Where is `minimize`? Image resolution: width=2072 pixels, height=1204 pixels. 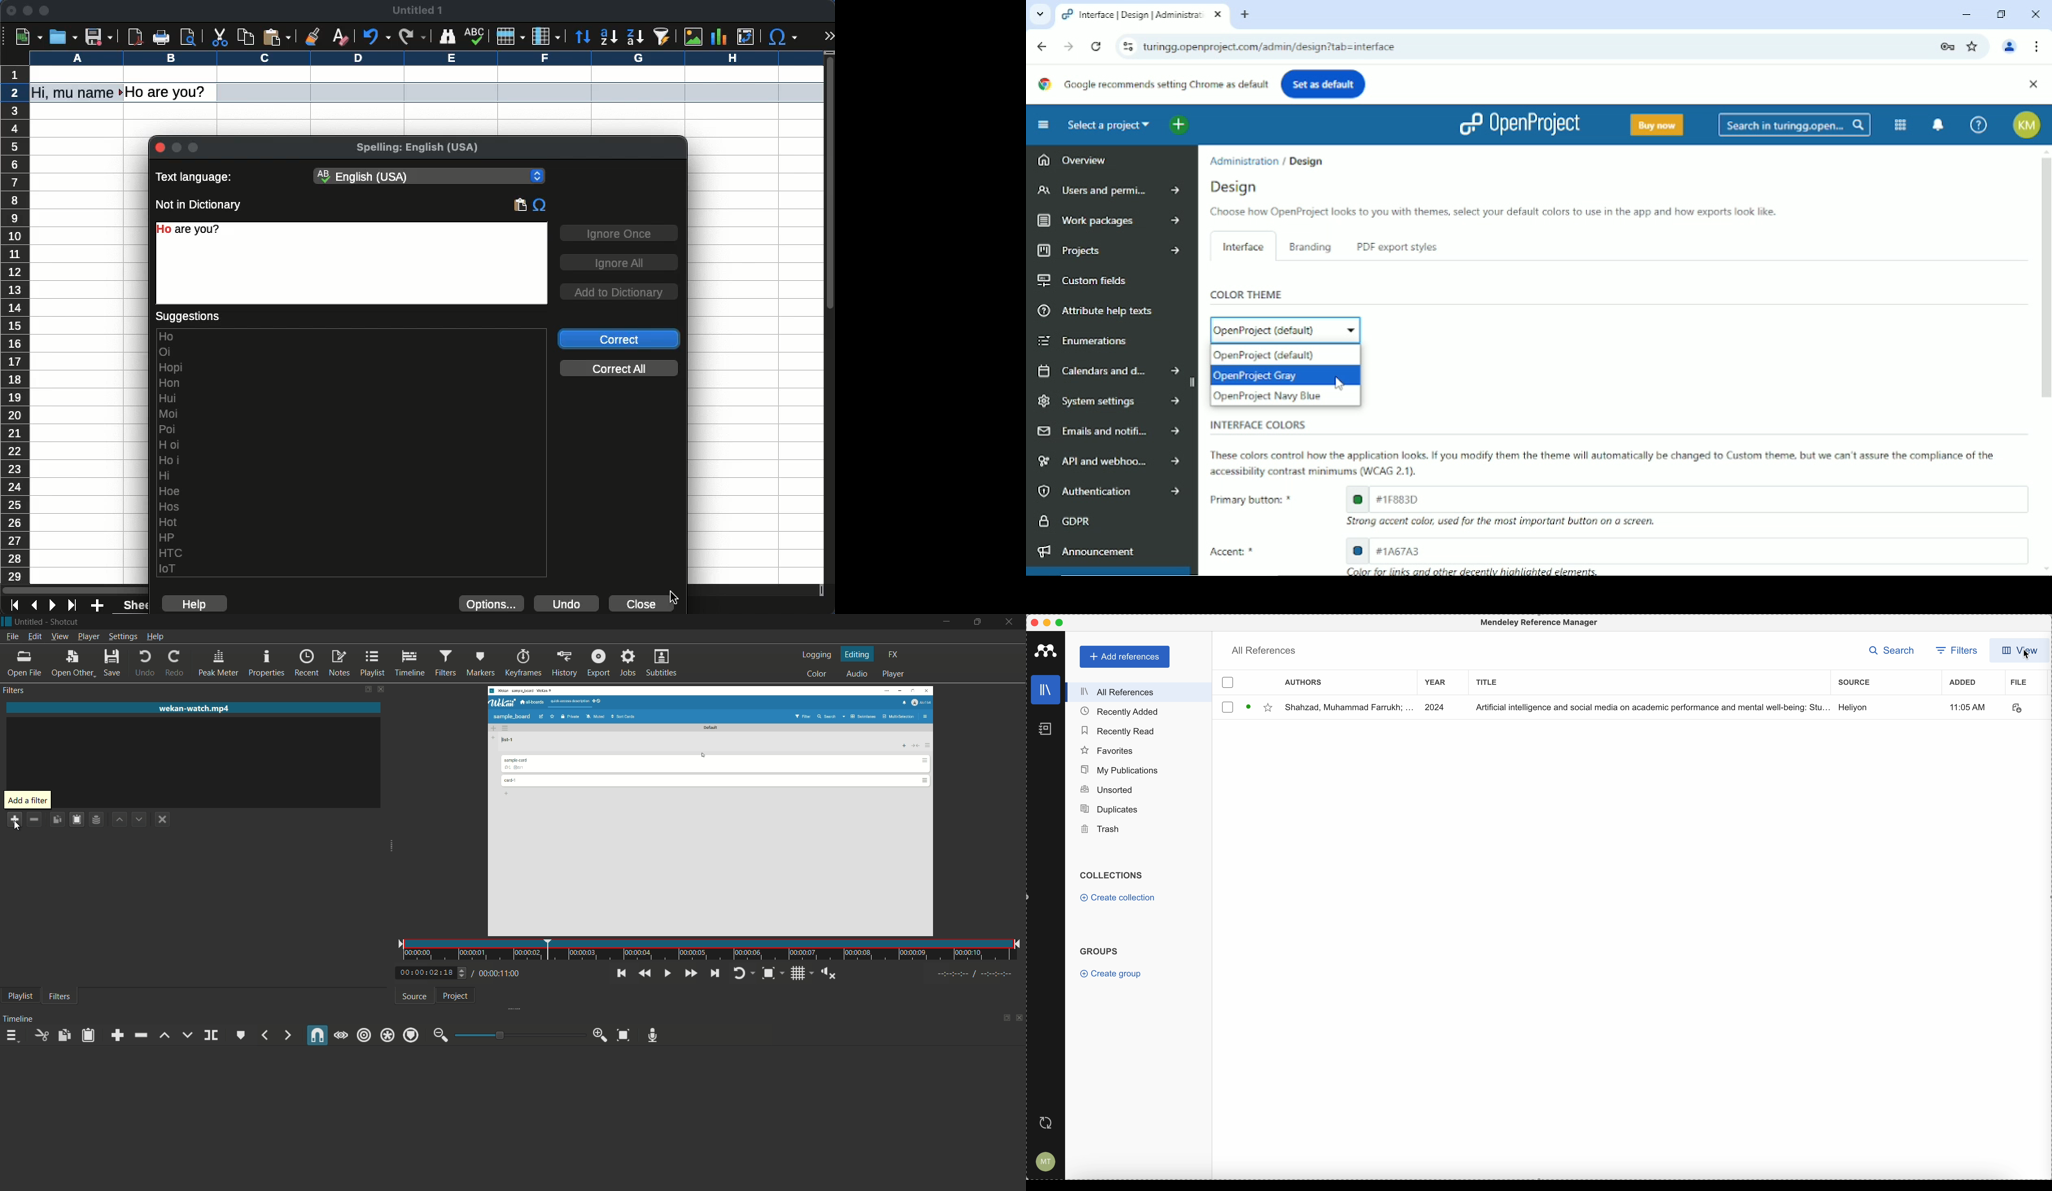
minimize is located at coordinates (1049, 623).